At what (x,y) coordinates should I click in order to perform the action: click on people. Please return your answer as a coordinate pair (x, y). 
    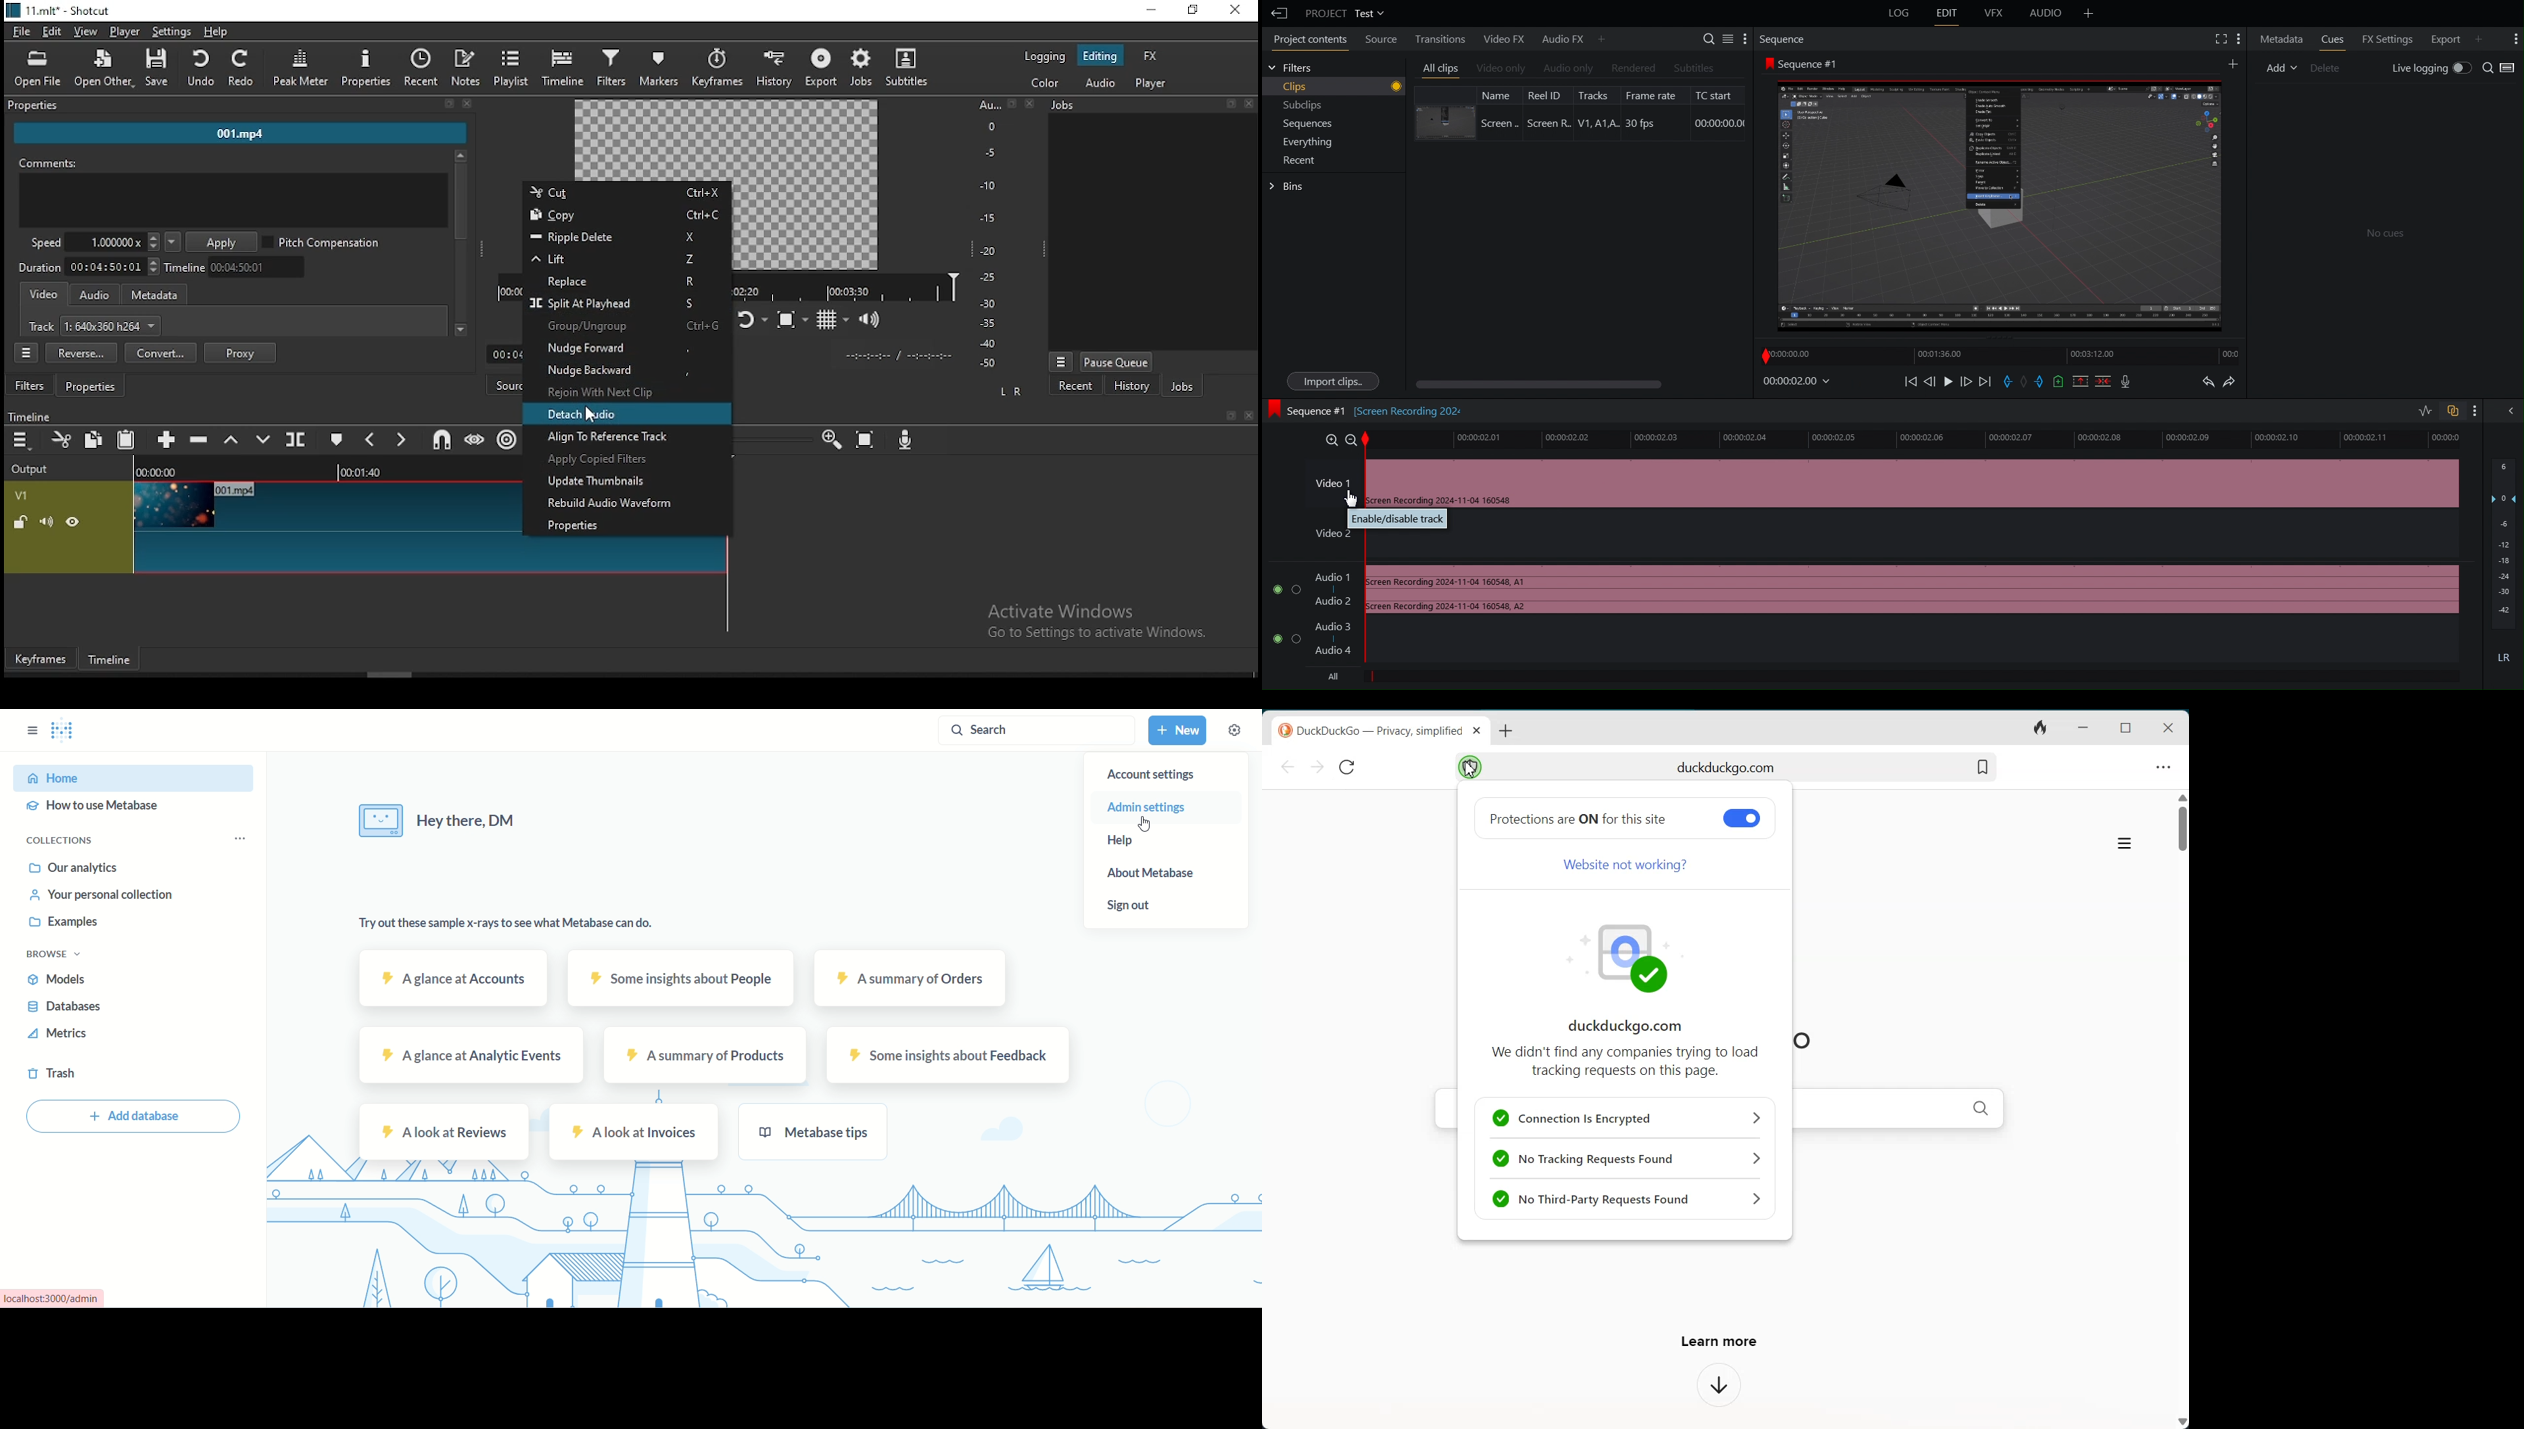
    Looking at the image, I should click on (682, 978).